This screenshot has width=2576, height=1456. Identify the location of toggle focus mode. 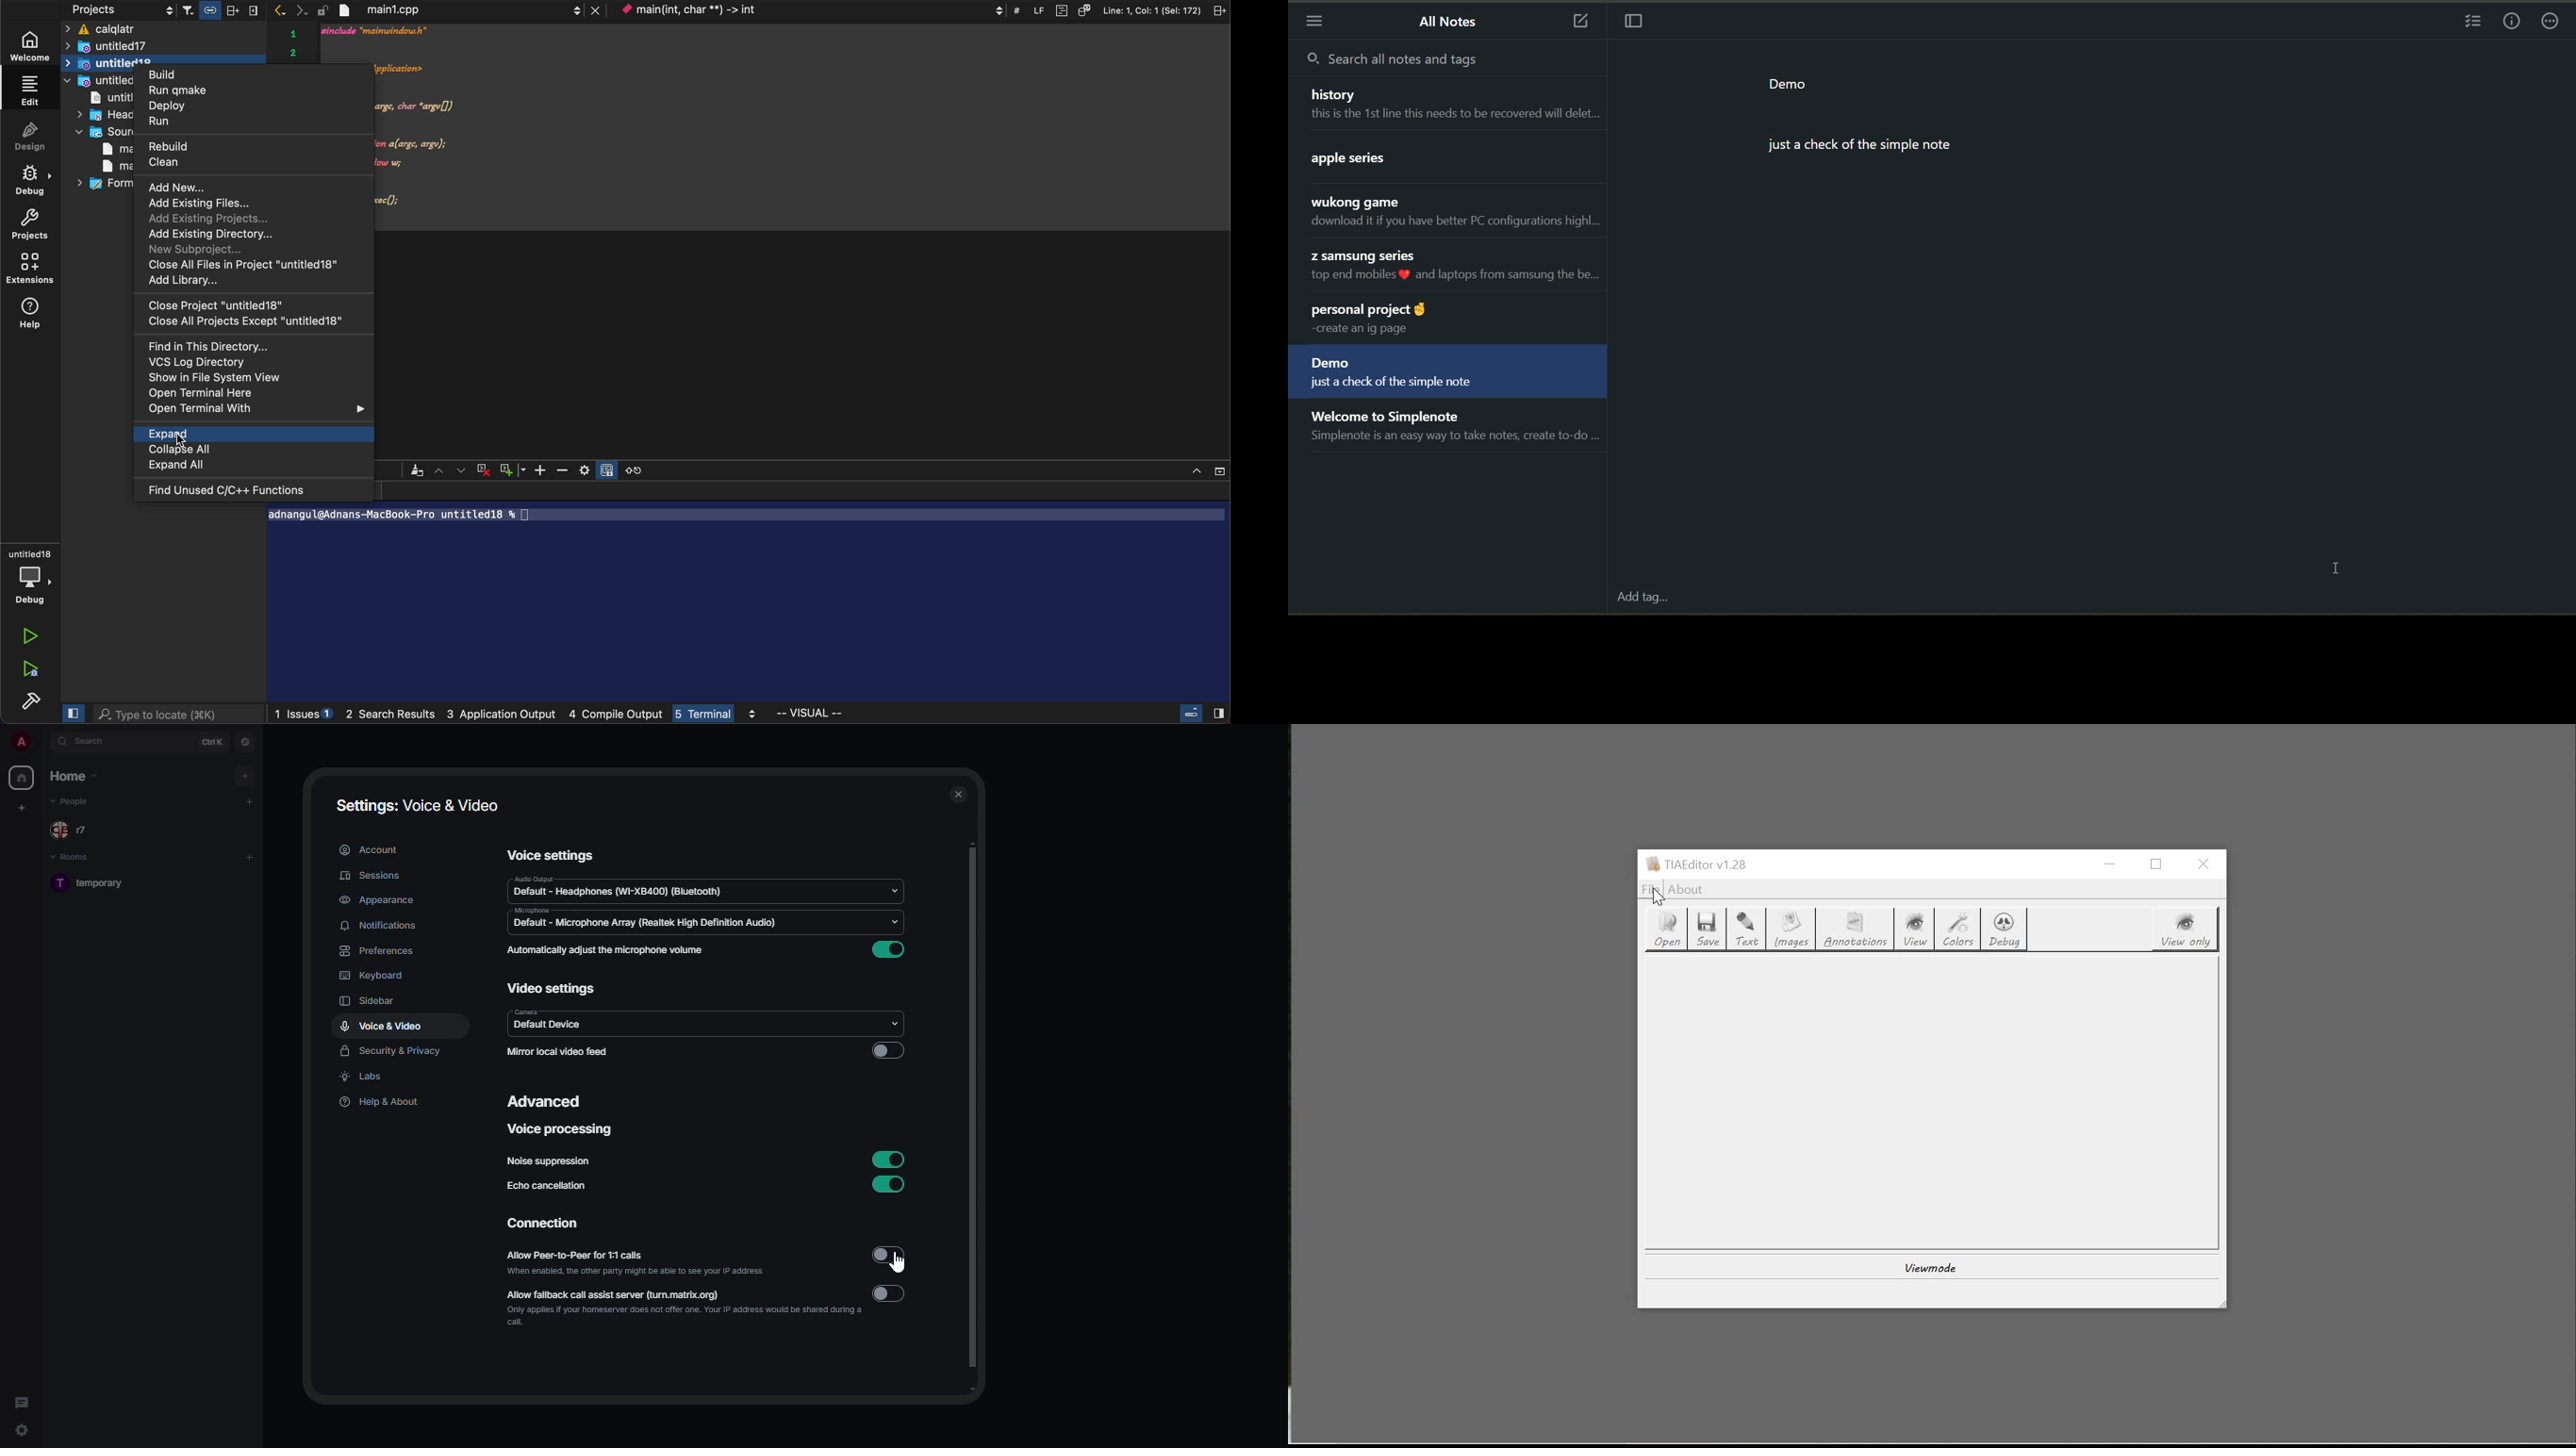
(1632, 23).